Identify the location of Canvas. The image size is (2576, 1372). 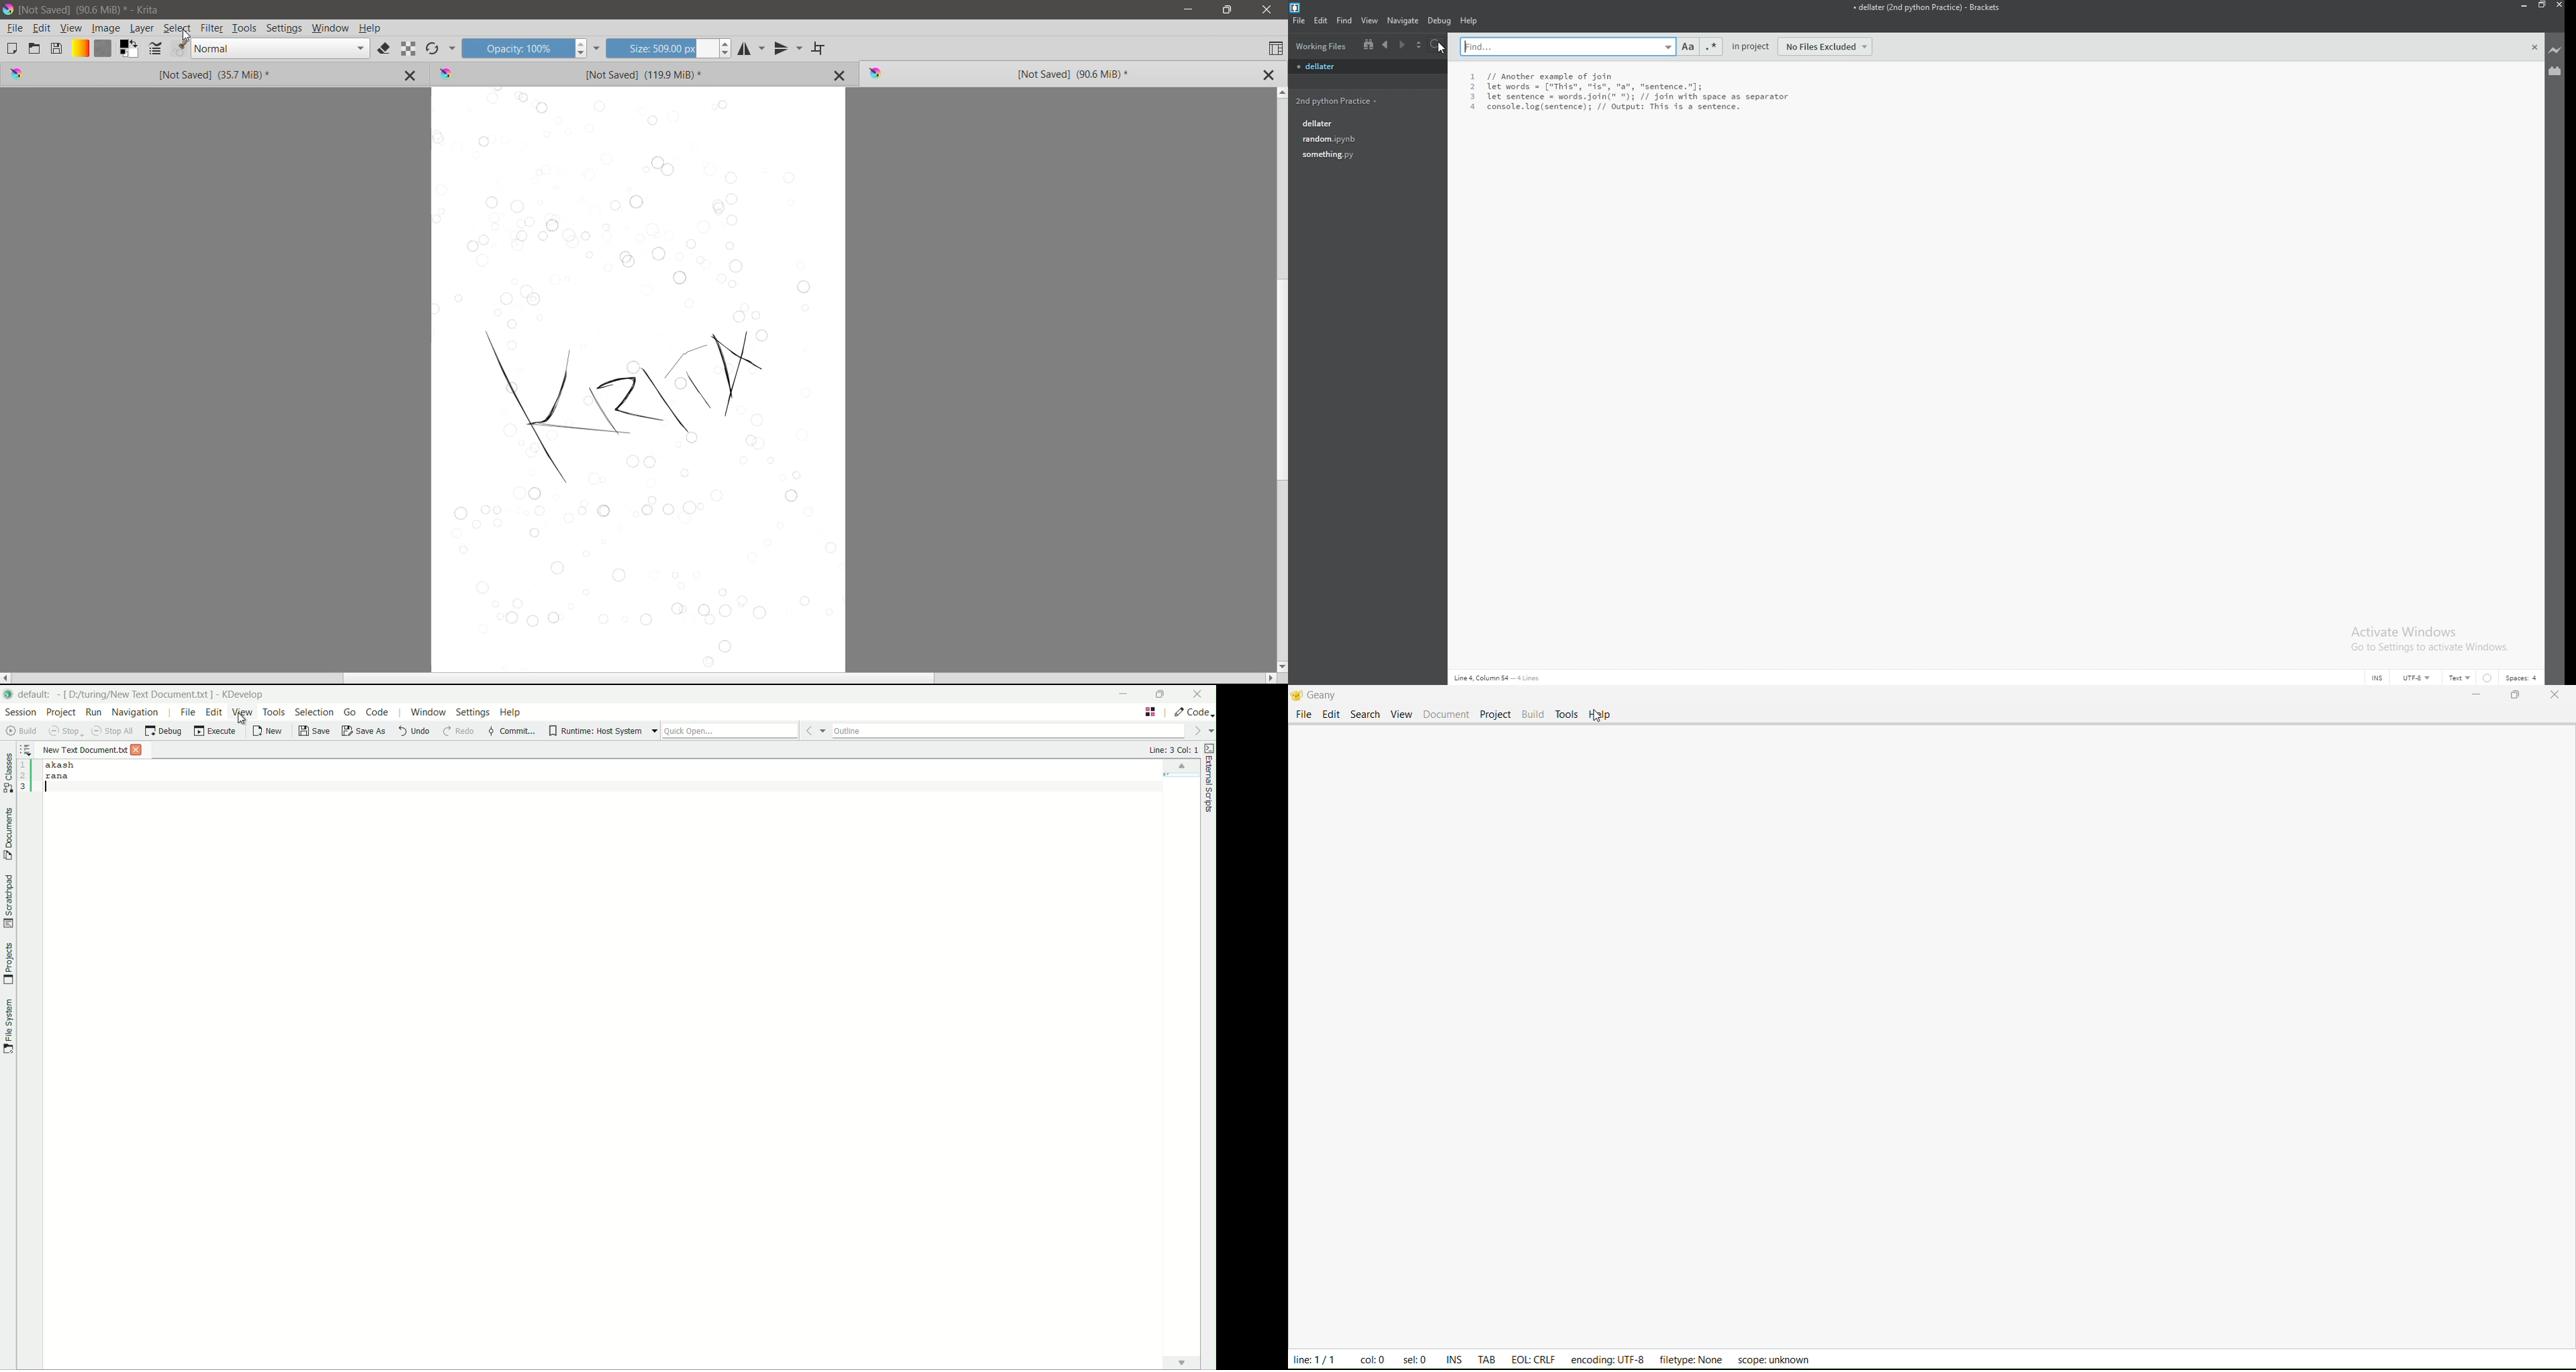
(639, 380).